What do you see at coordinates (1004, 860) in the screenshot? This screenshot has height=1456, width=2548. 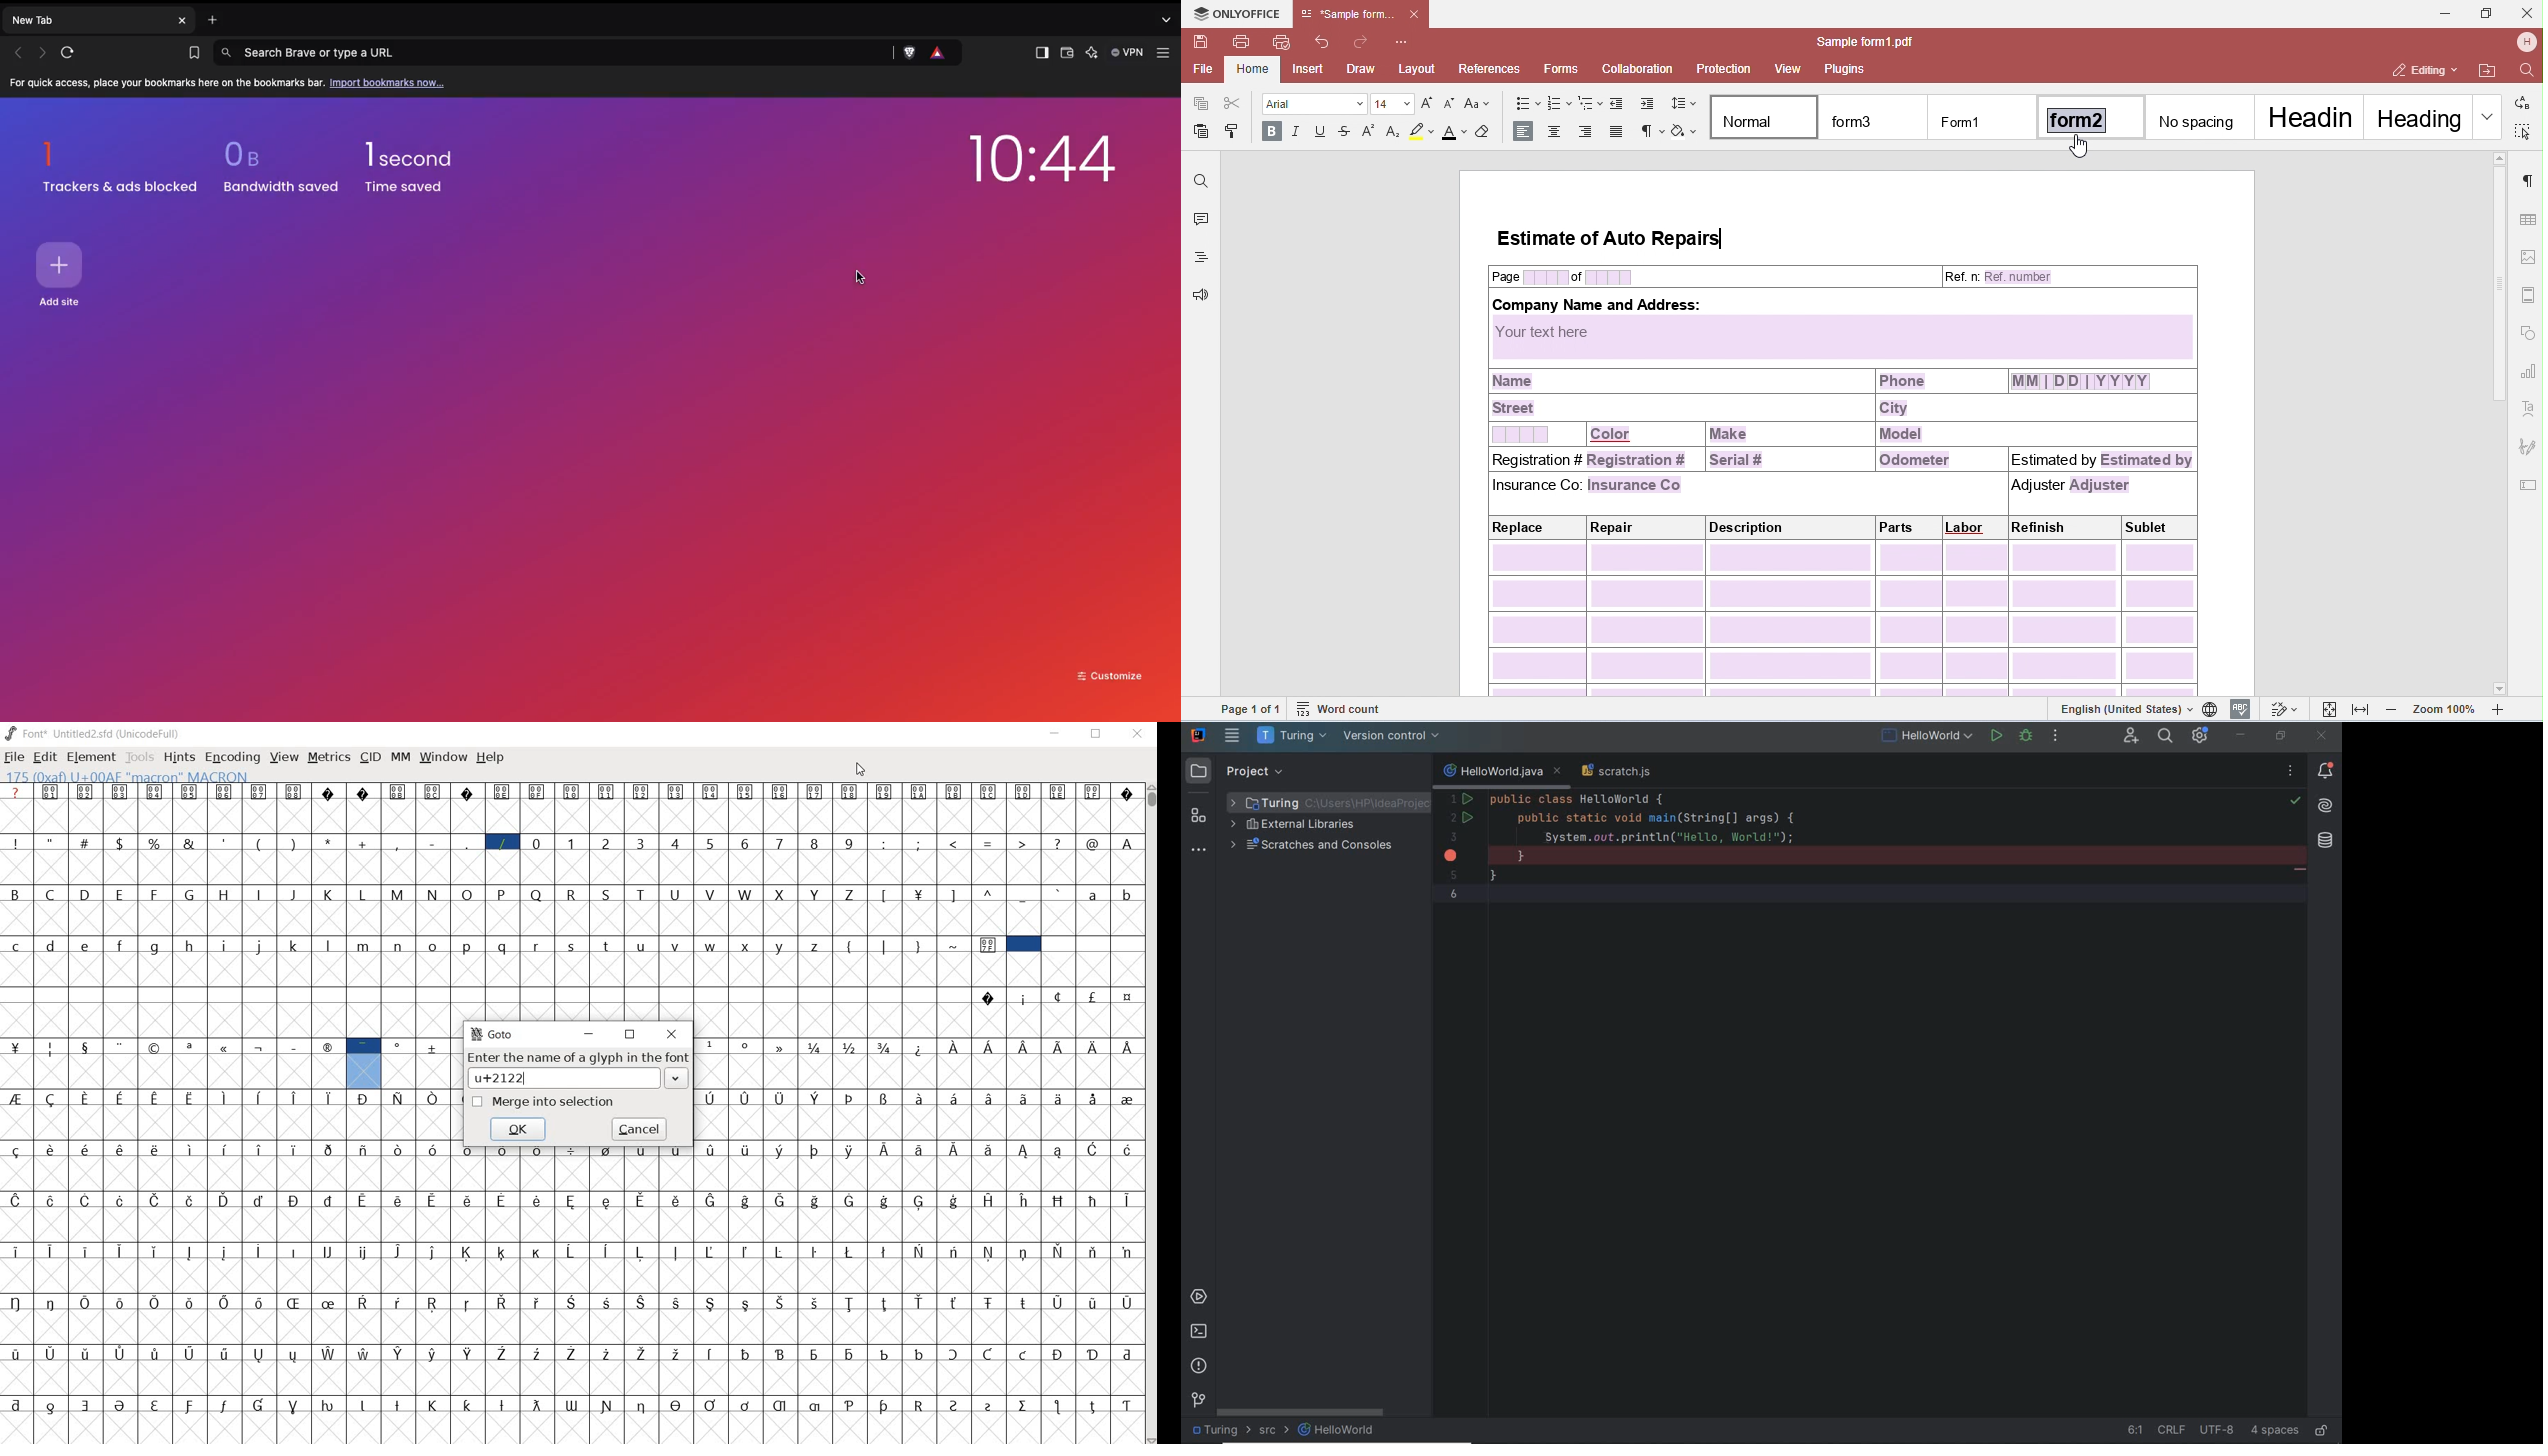 I see `special characters` at bounding box center [1004, 860].